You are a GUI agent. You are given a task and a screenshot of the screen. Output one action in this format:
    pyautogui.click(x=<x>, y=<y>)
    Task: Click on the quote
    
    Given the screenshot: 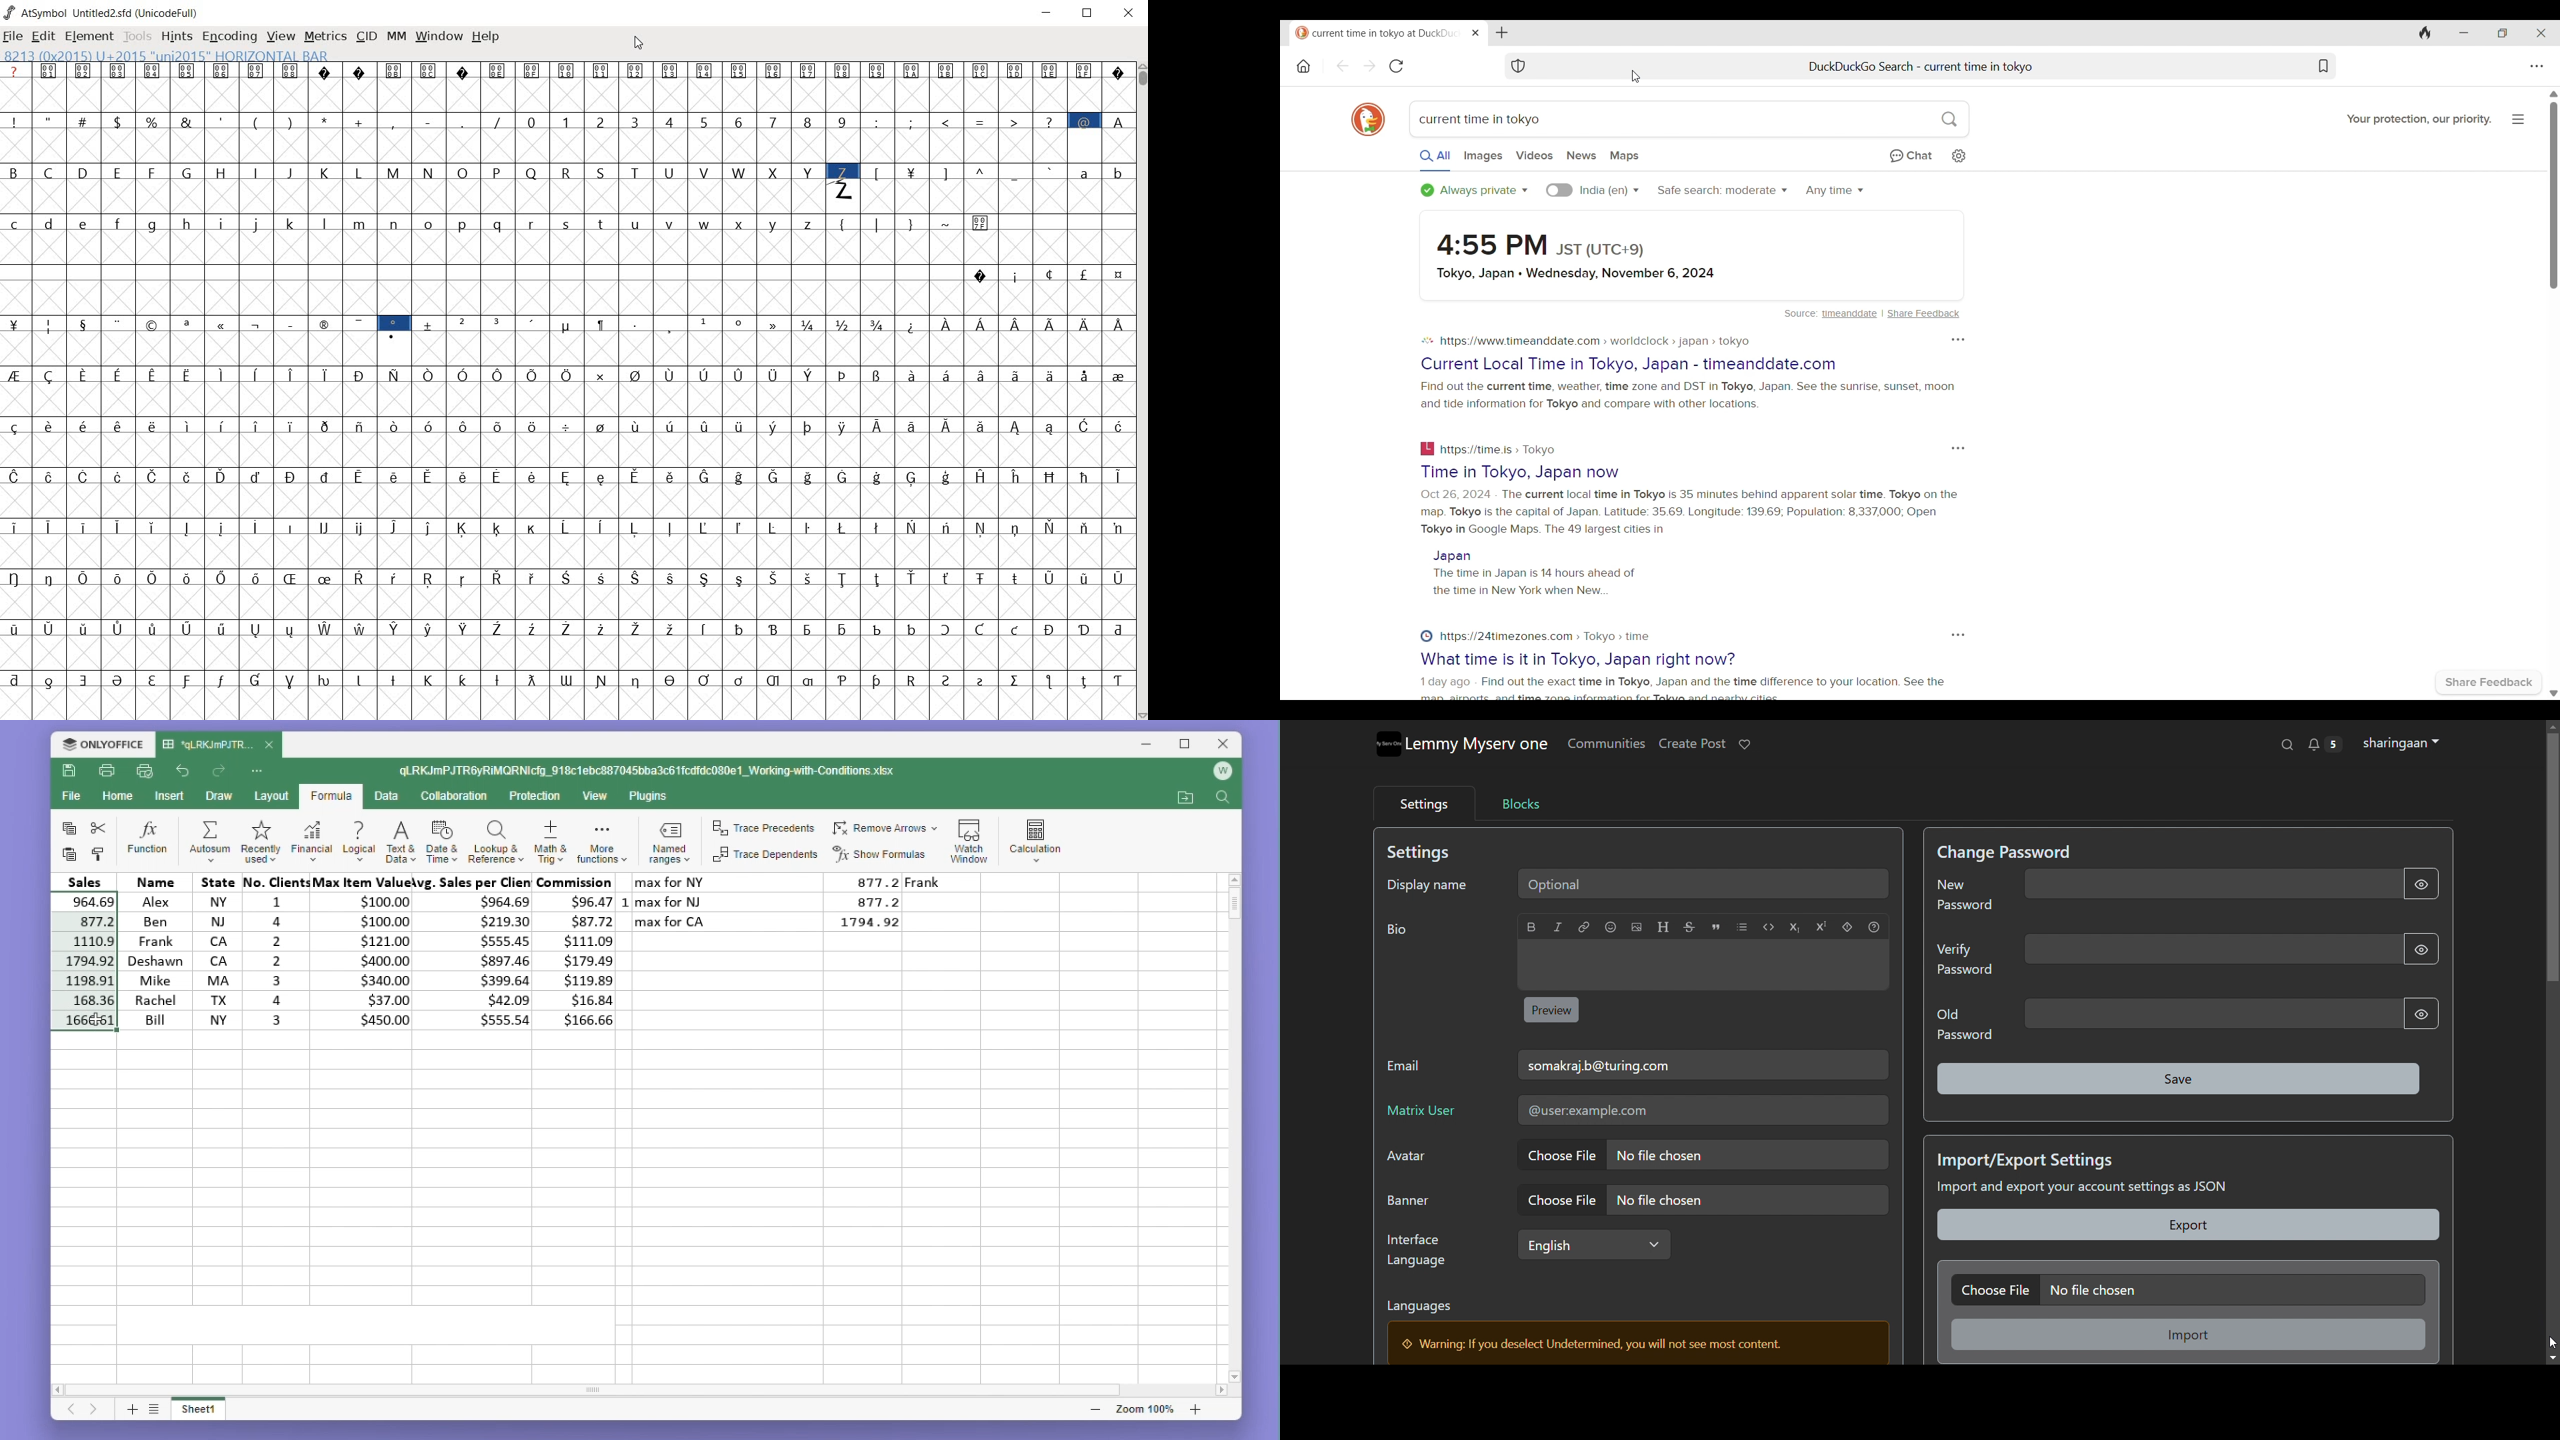 What is the action you would take?
    pyautogui.click(x=1715, y=927)
    